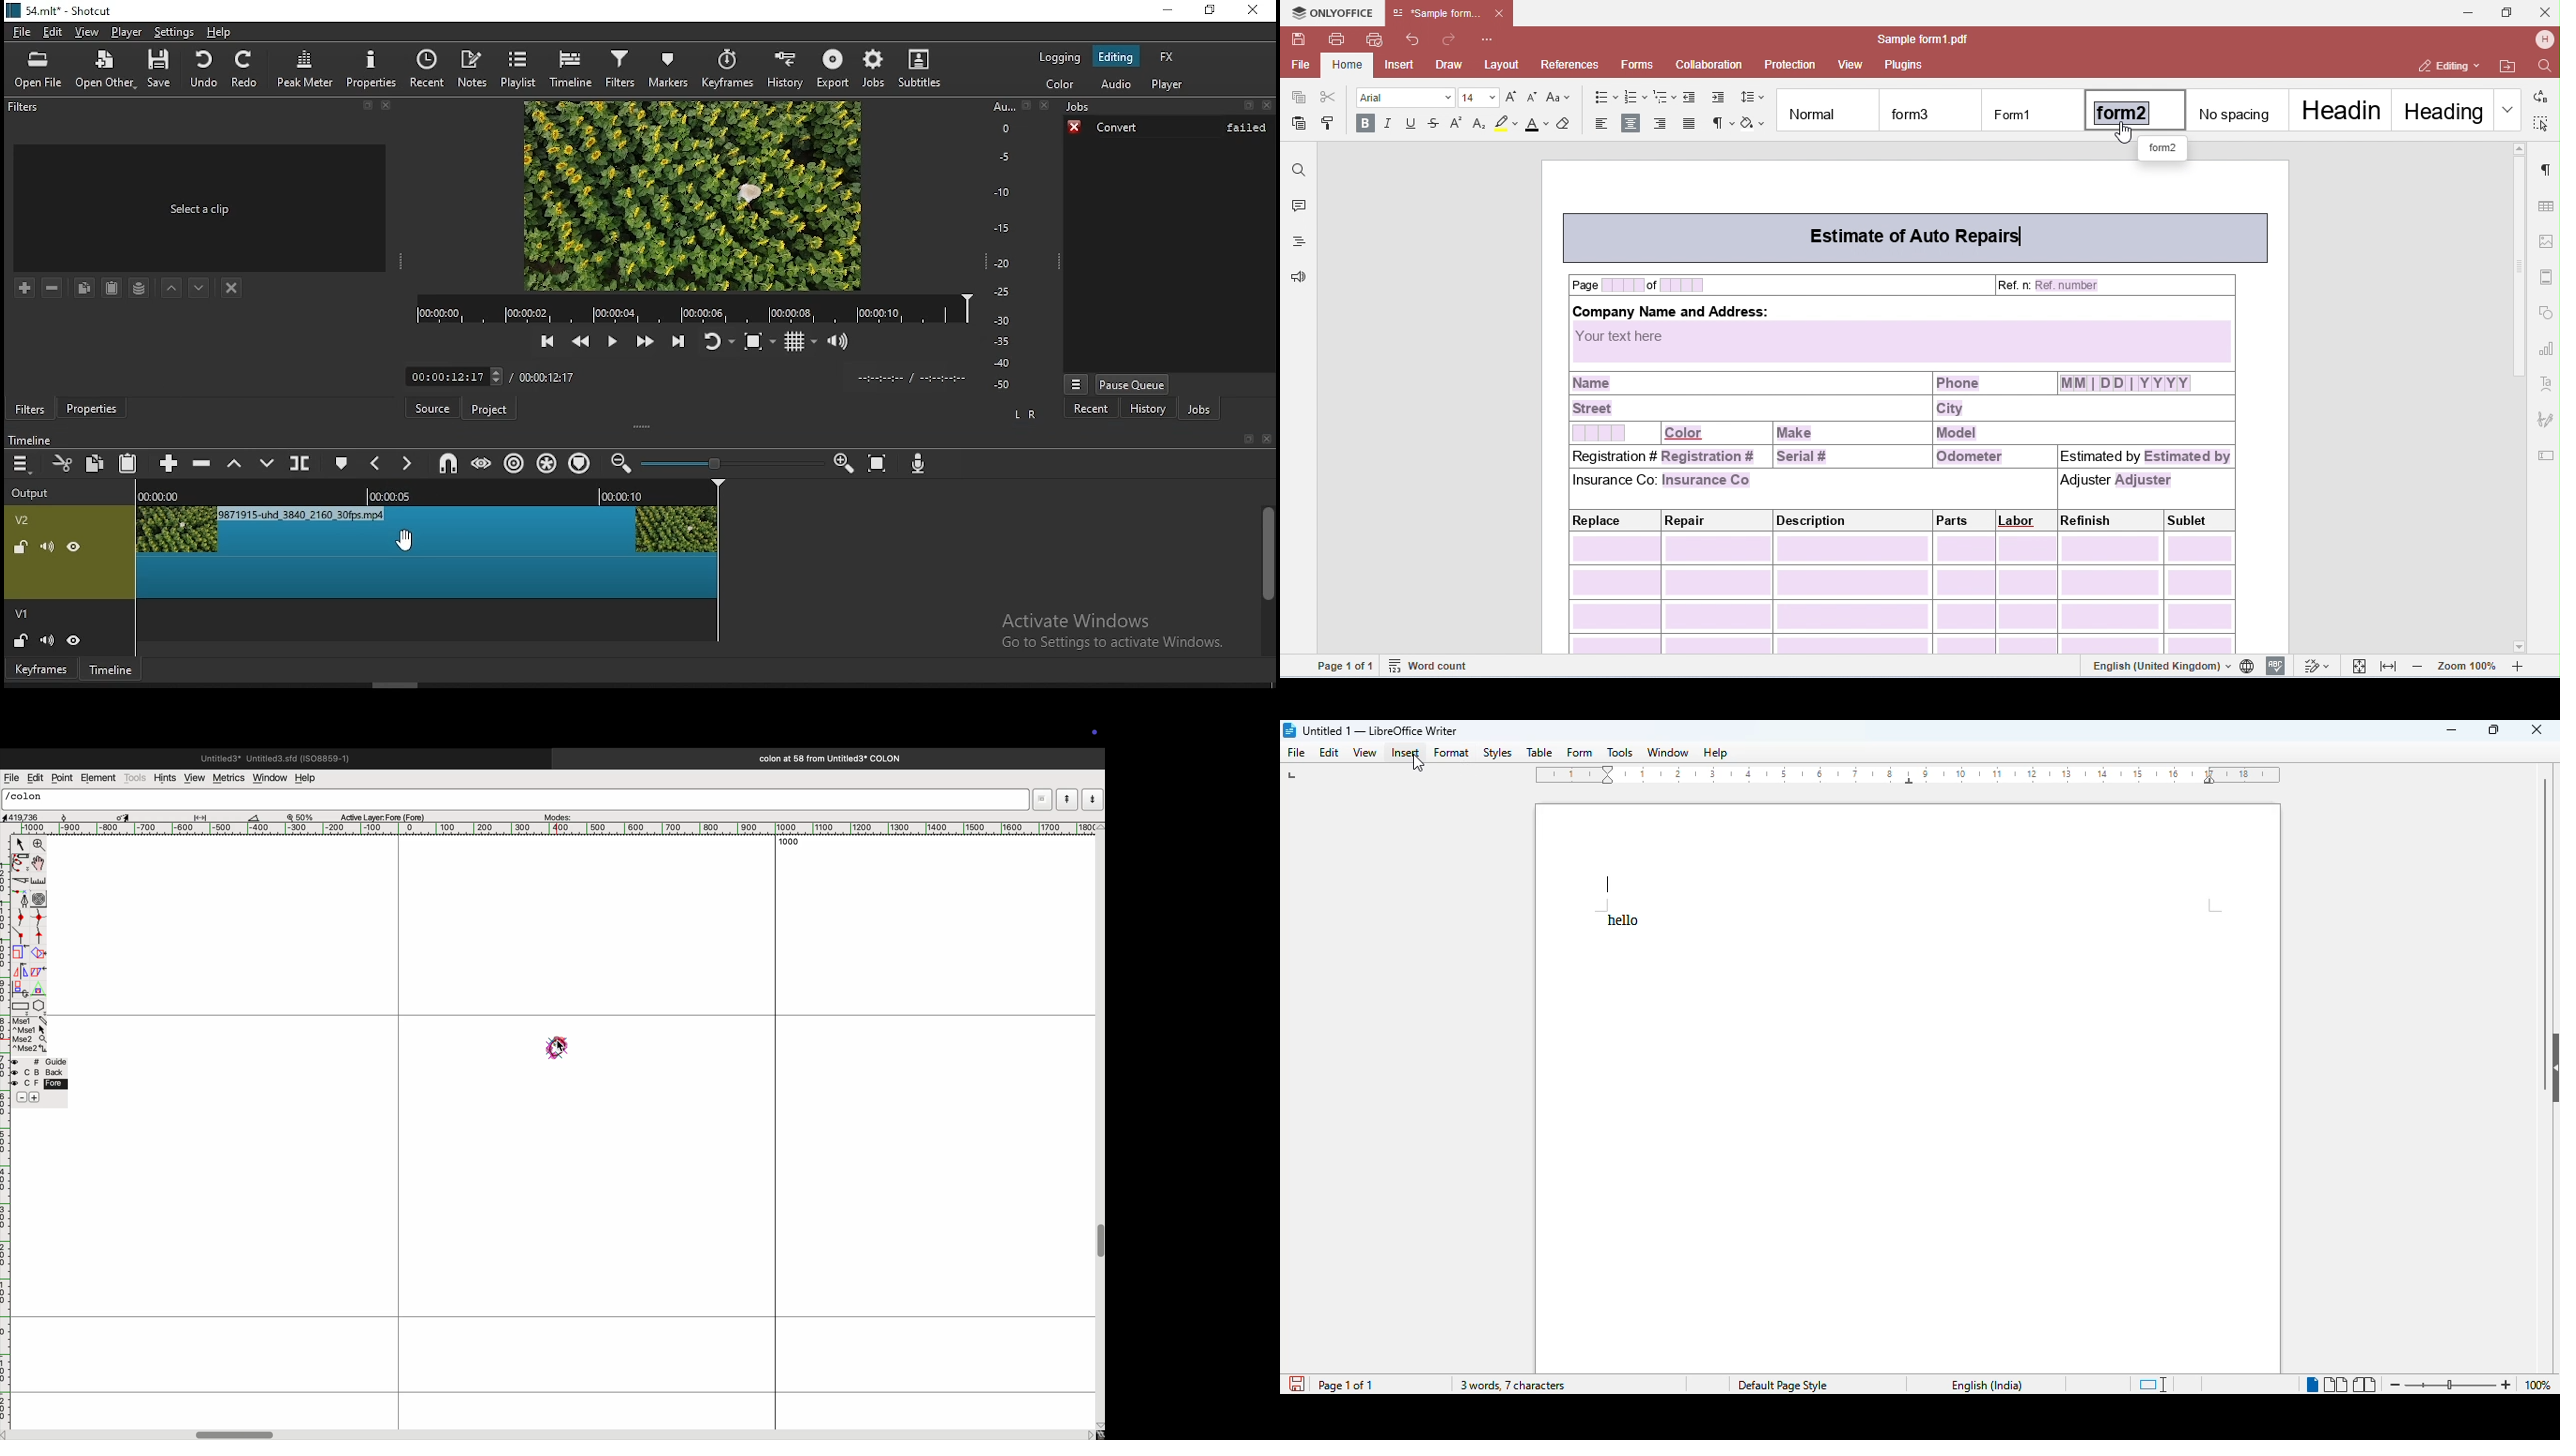 This screenshot has height=1456, width=2576. I want to click on keyframe, so click(42, 670).